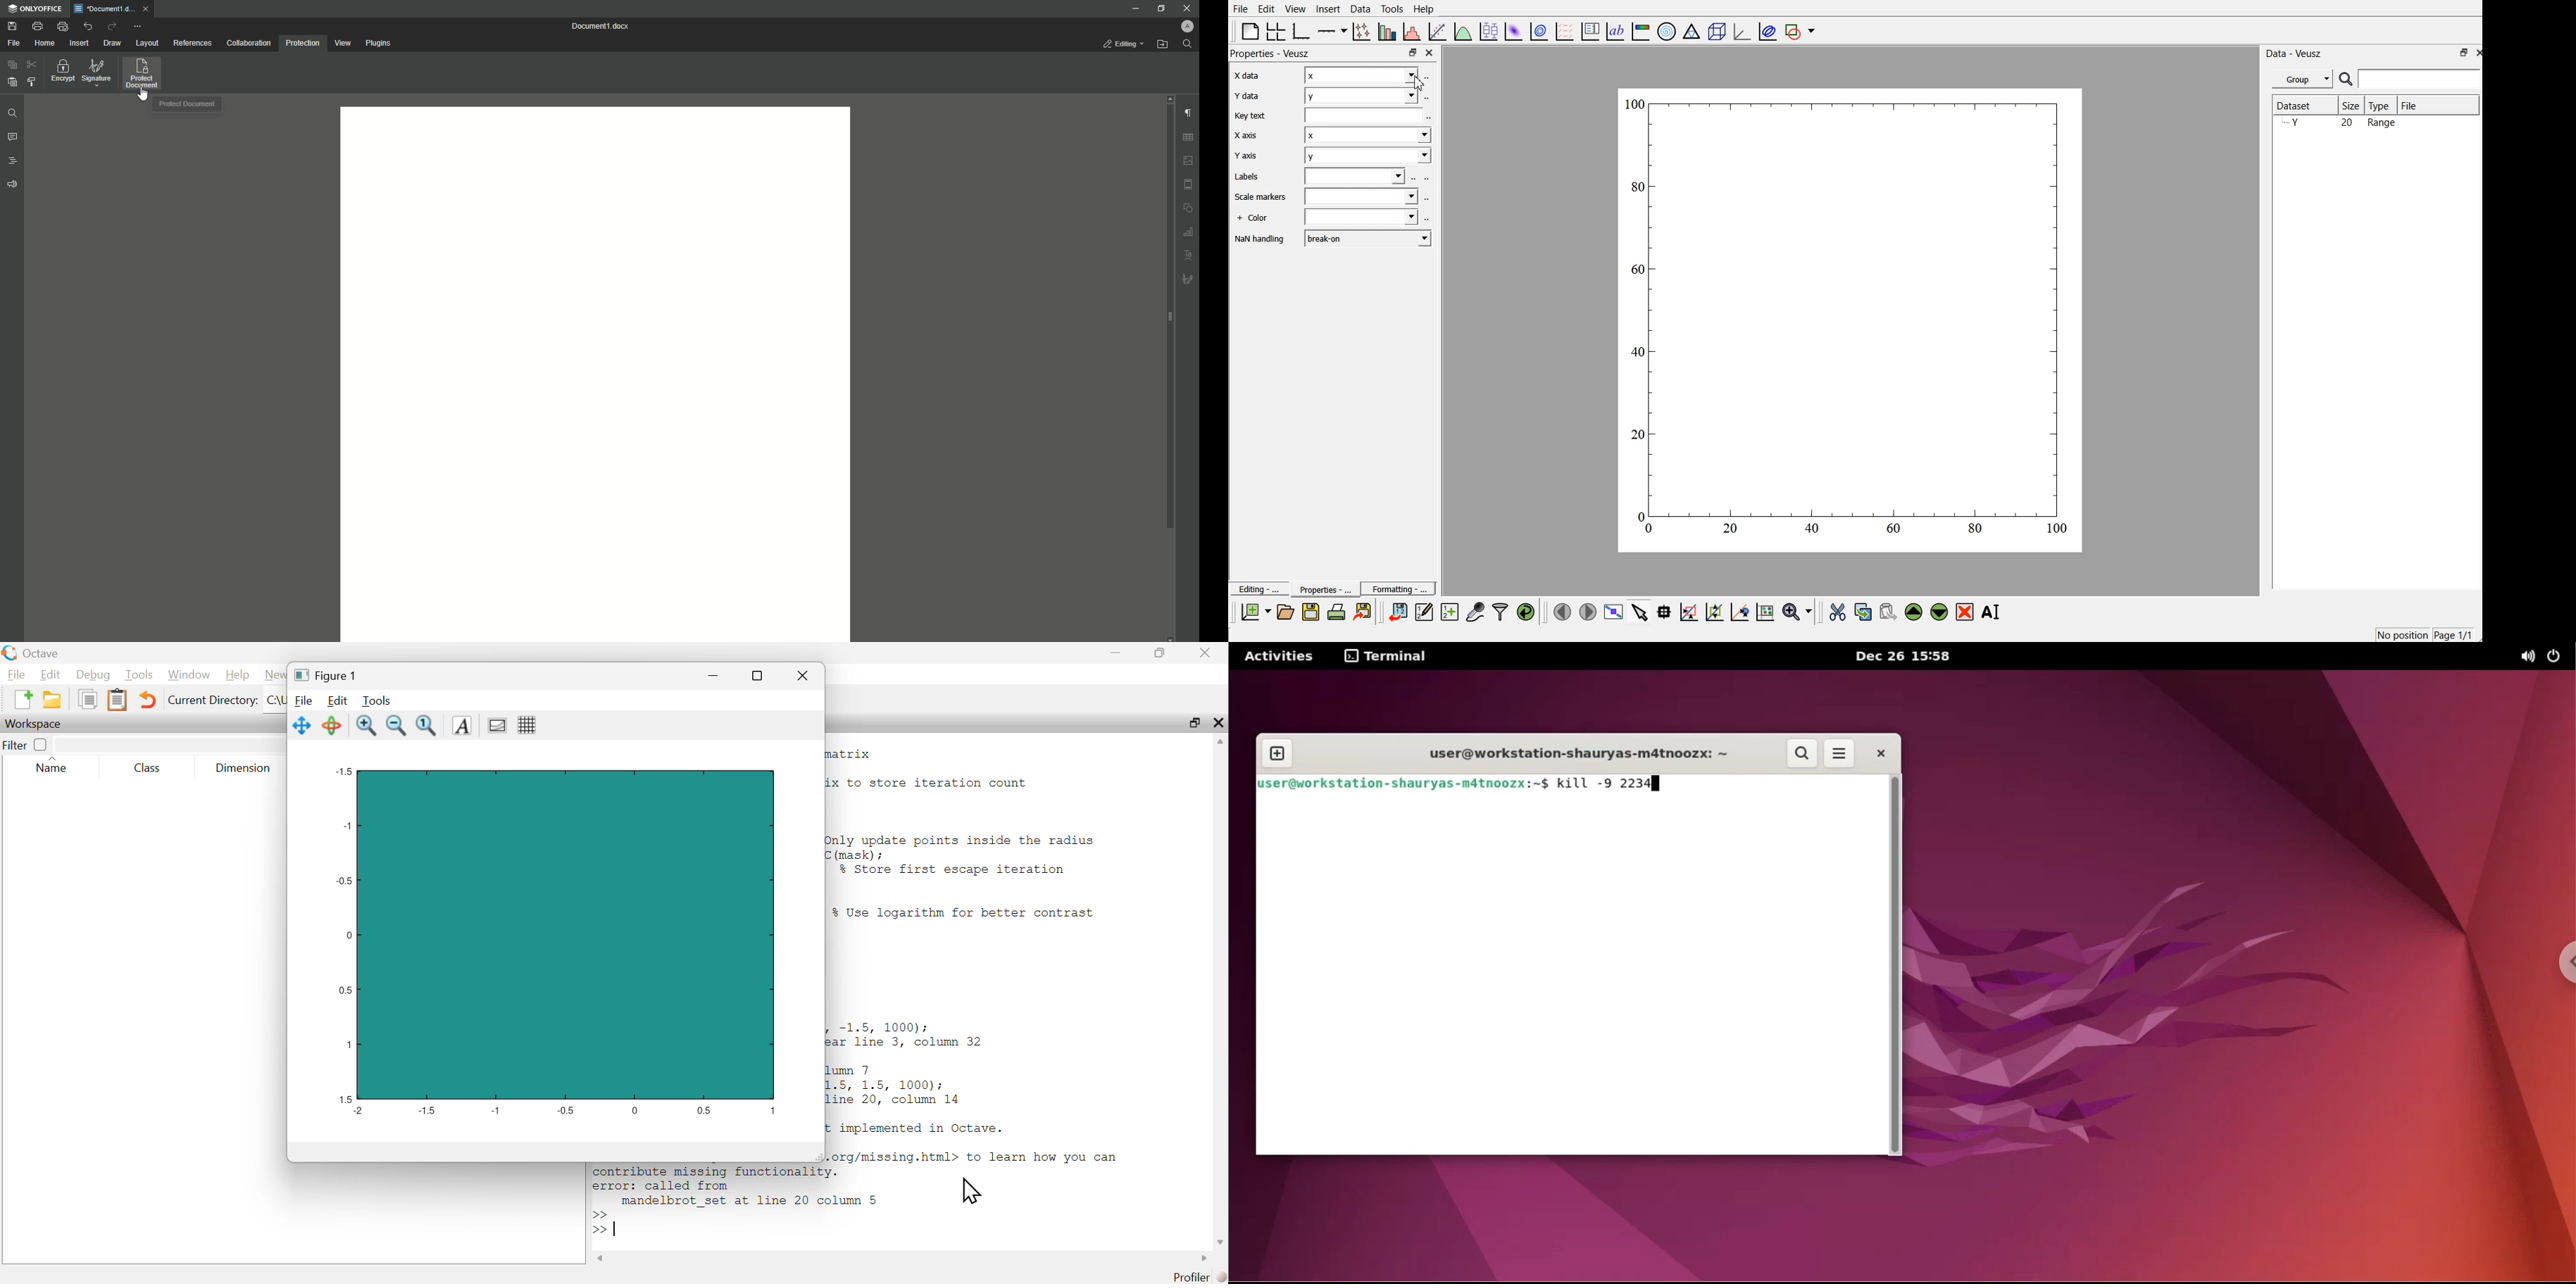  I want to click on File, so click(13, 43).